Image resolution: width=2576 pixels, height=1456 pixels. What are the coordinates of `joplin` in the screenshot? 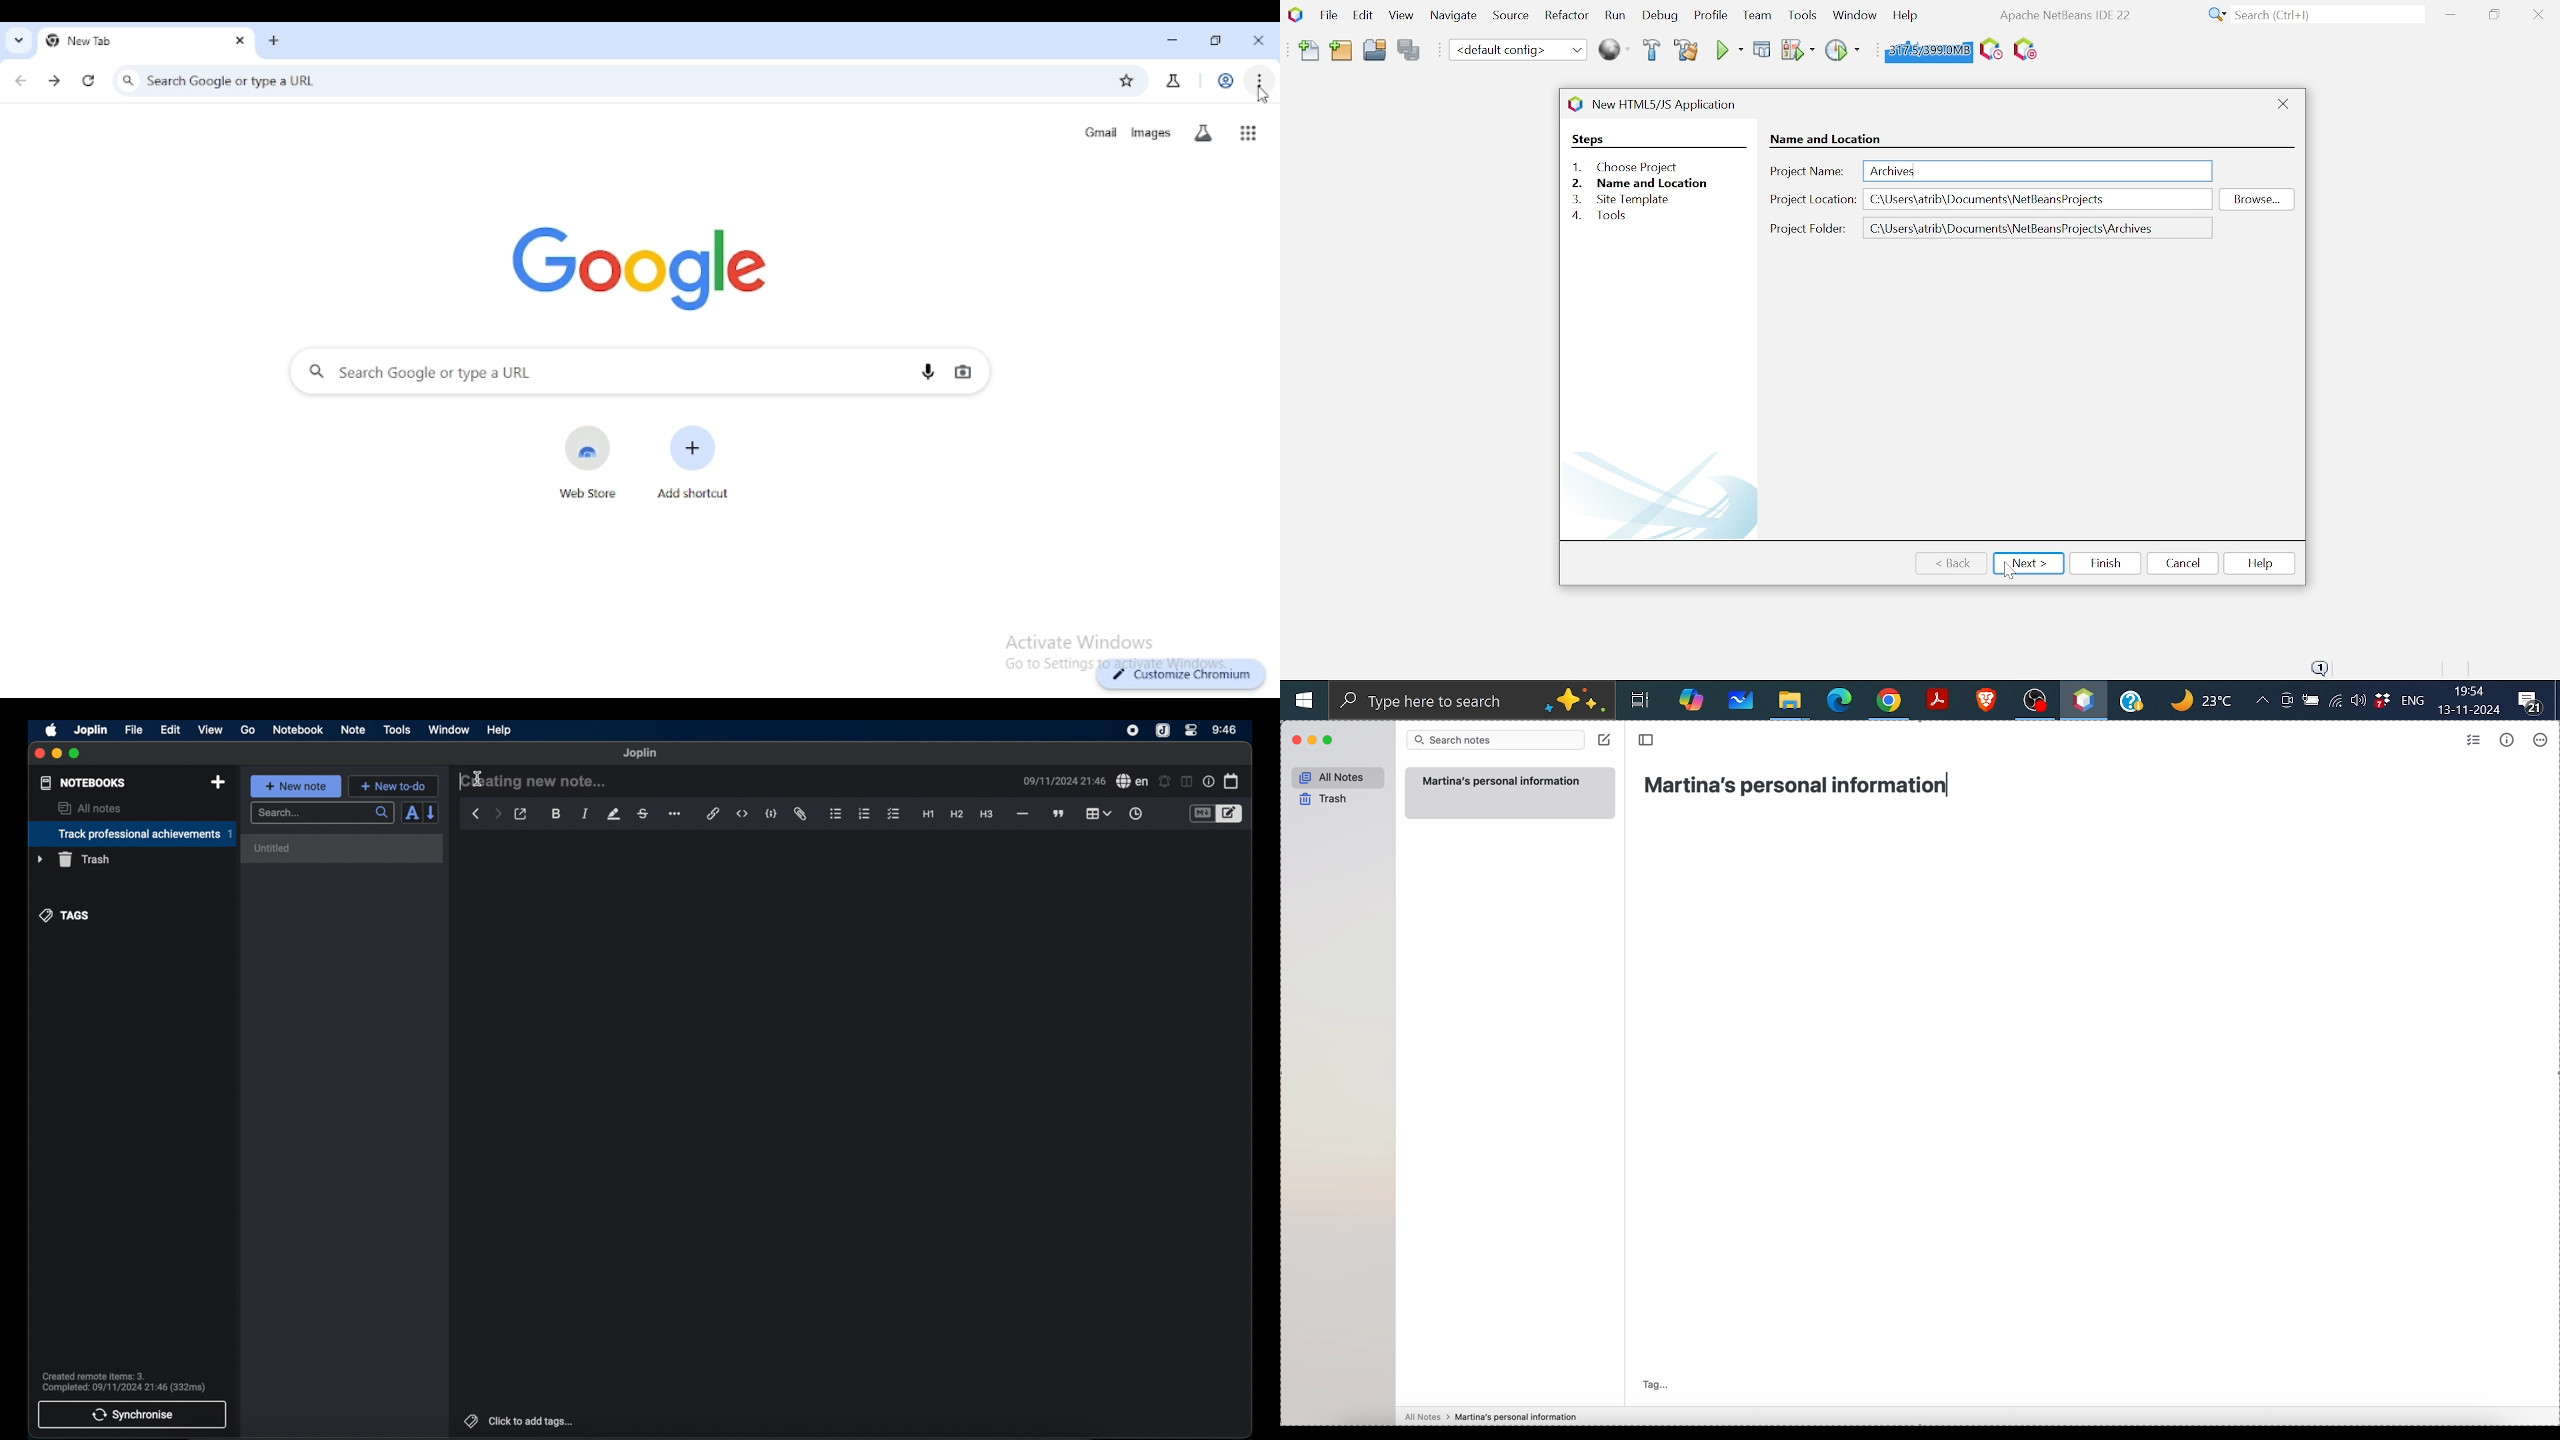 It's located at (641, 753).